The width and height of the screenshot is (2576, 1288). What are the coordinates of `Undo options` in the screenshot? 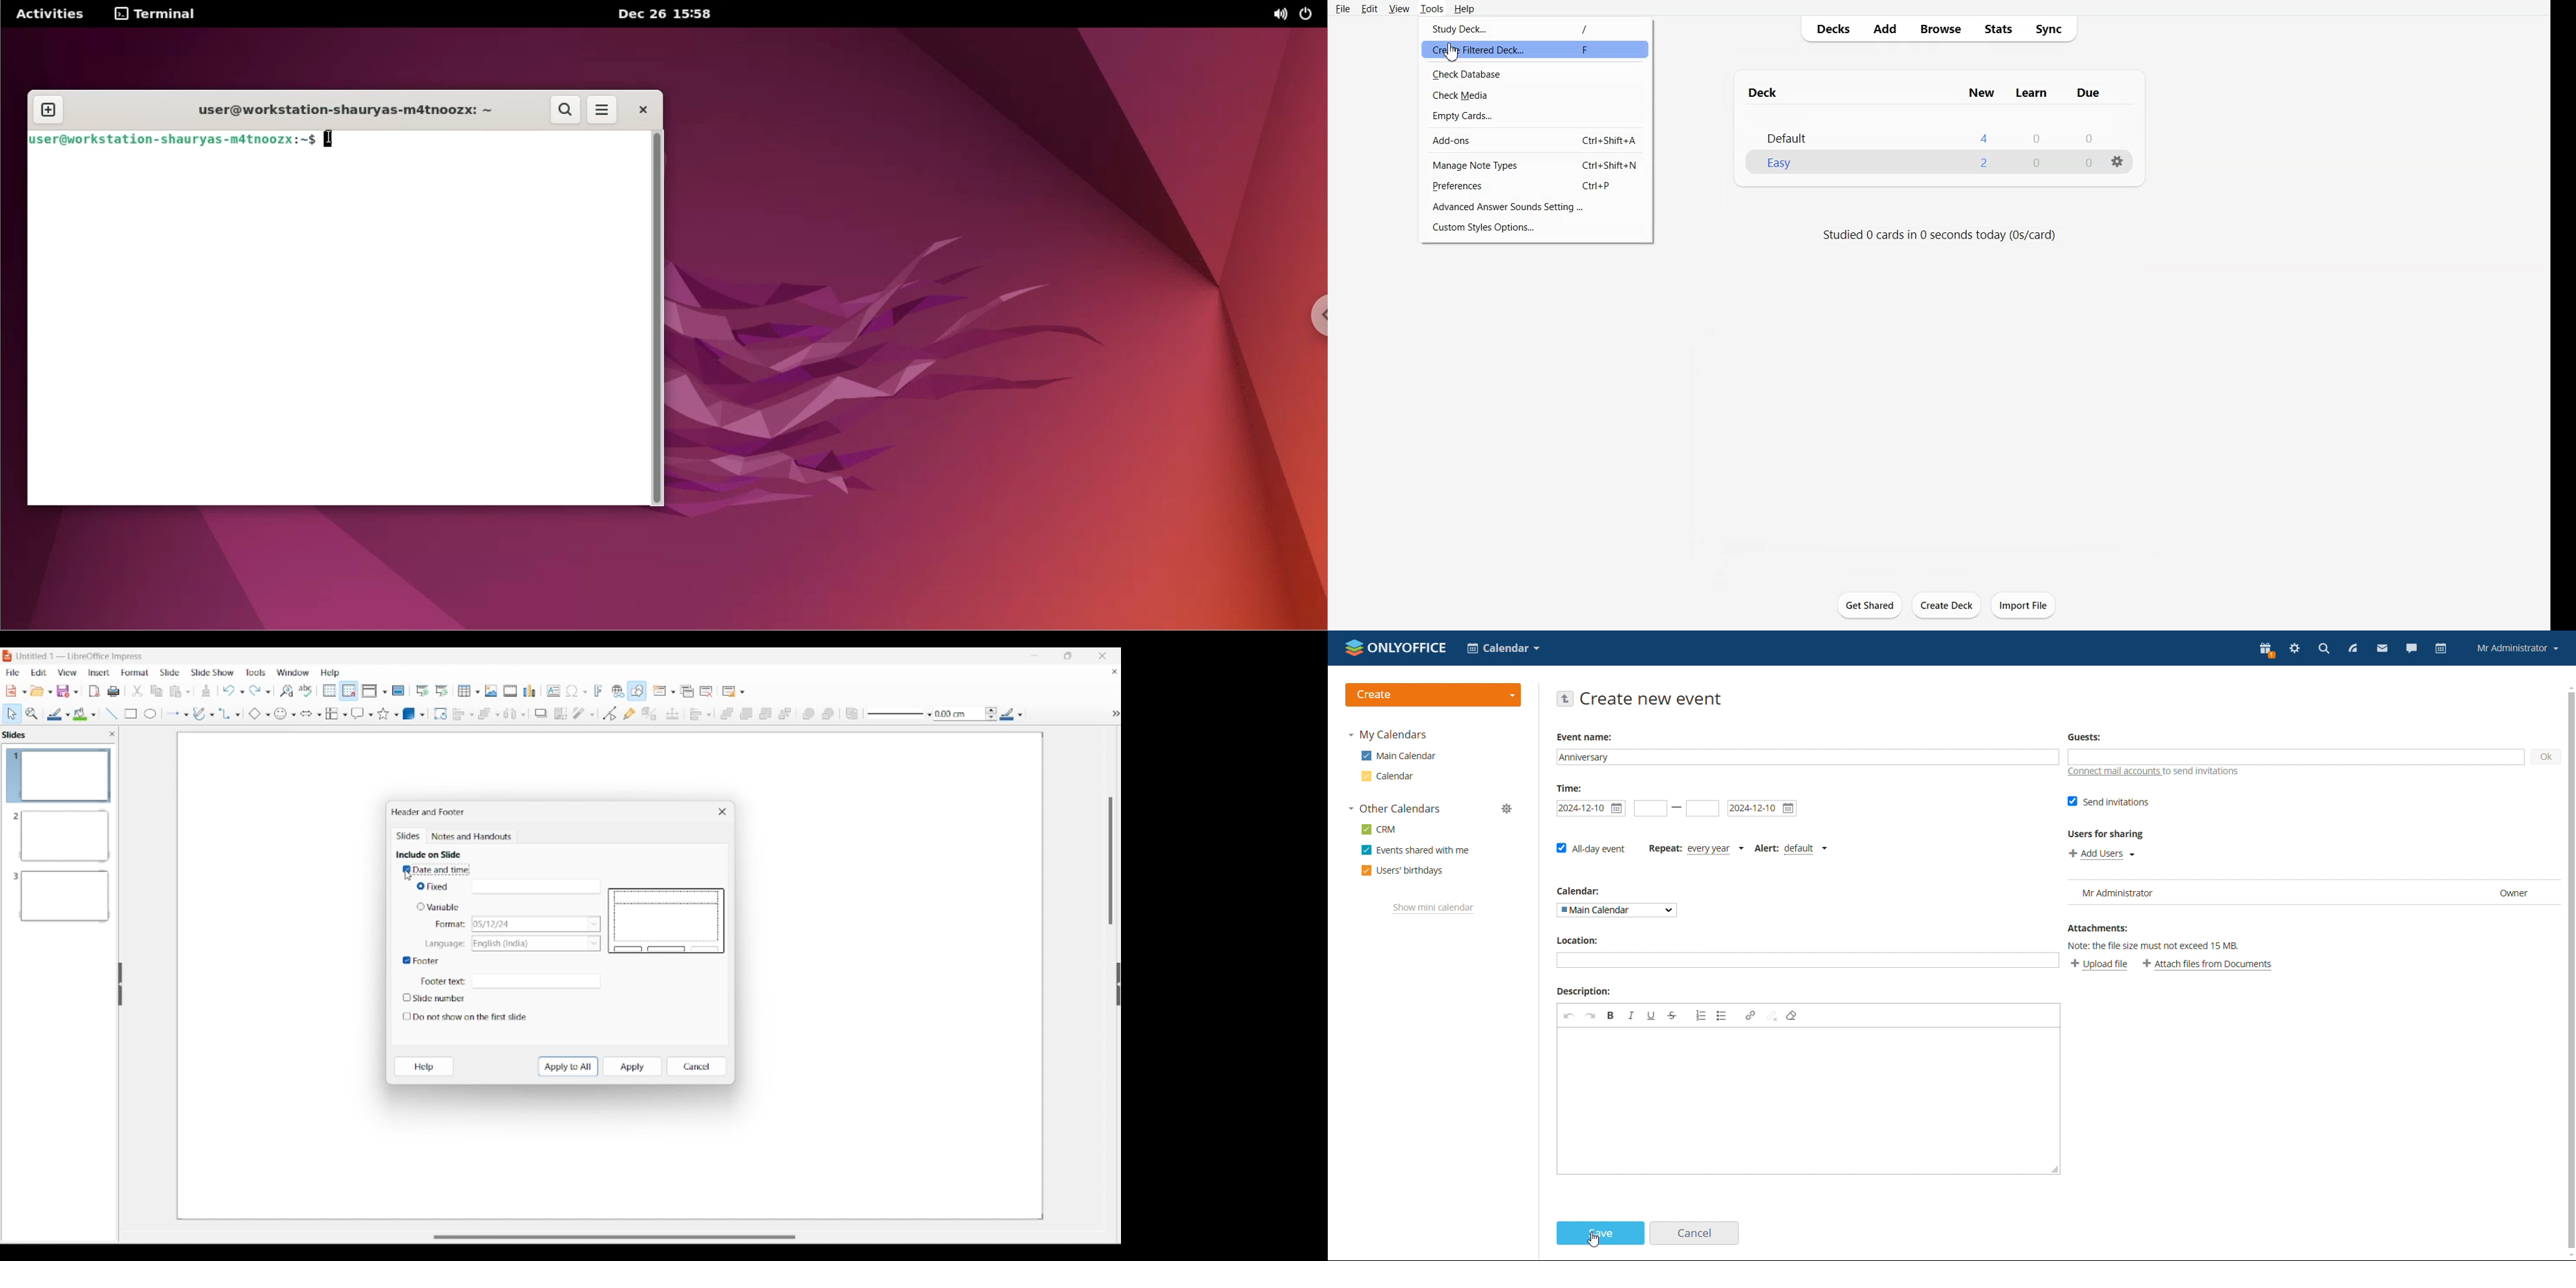 It's located at (233, 691).